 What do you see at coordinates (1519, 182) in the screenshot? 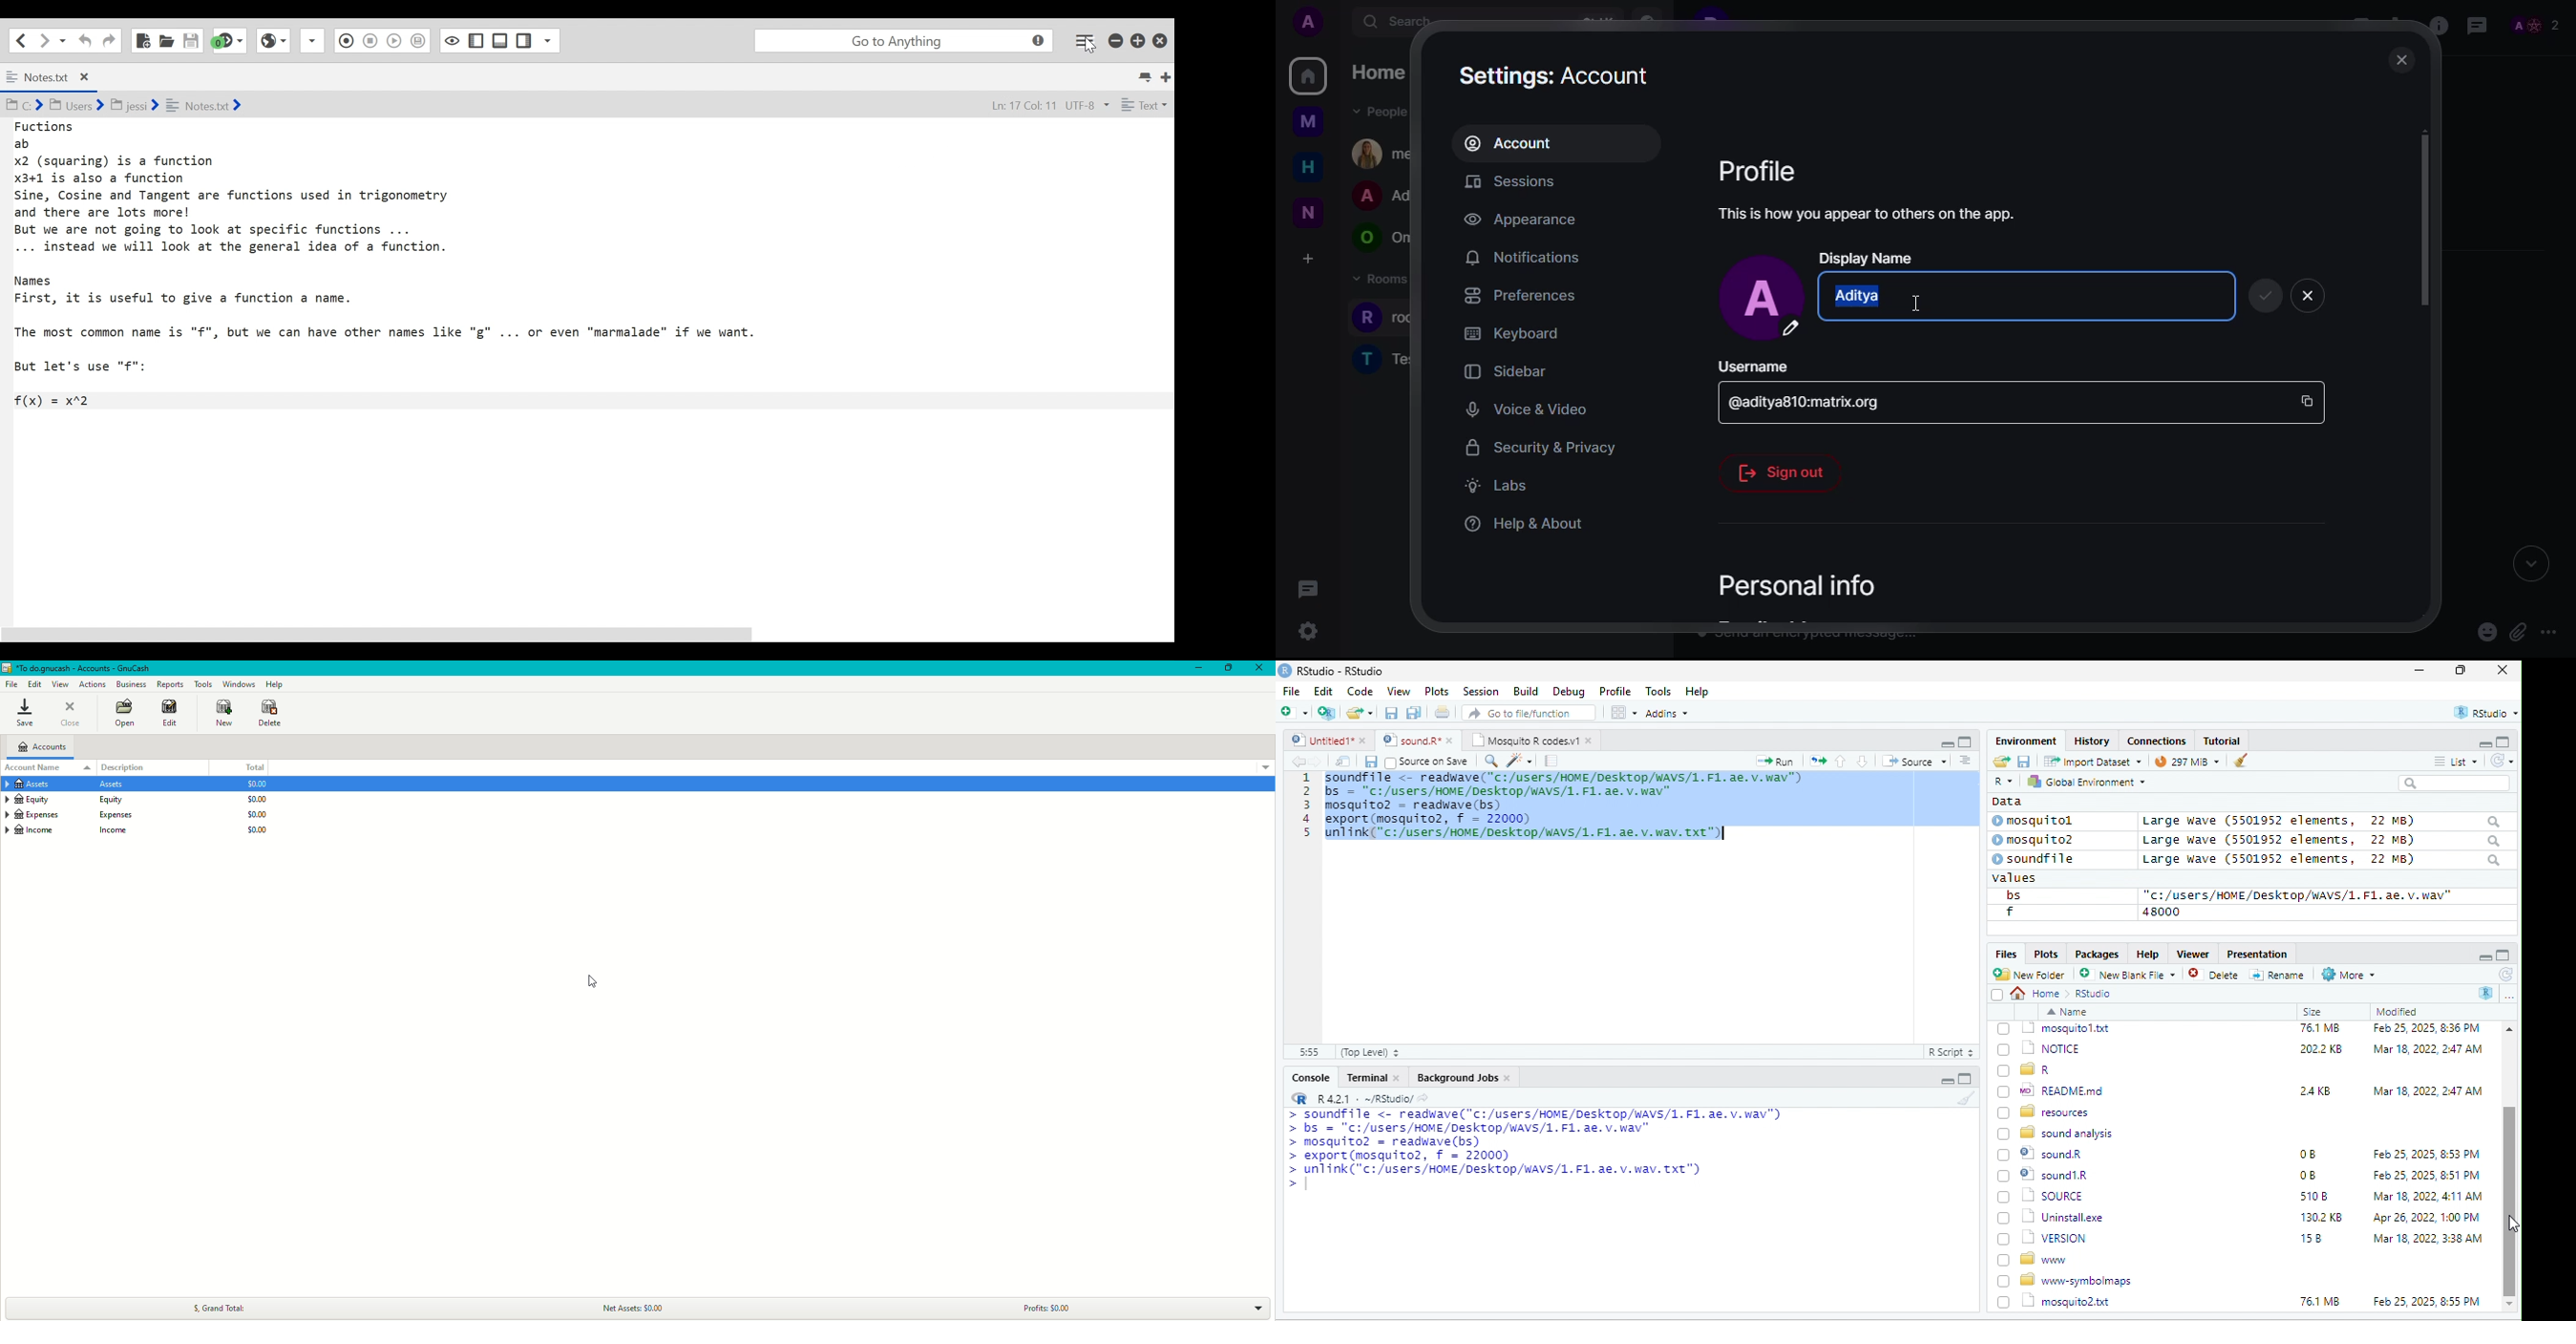
I see `sessions` at bounding box center [1519, 182].